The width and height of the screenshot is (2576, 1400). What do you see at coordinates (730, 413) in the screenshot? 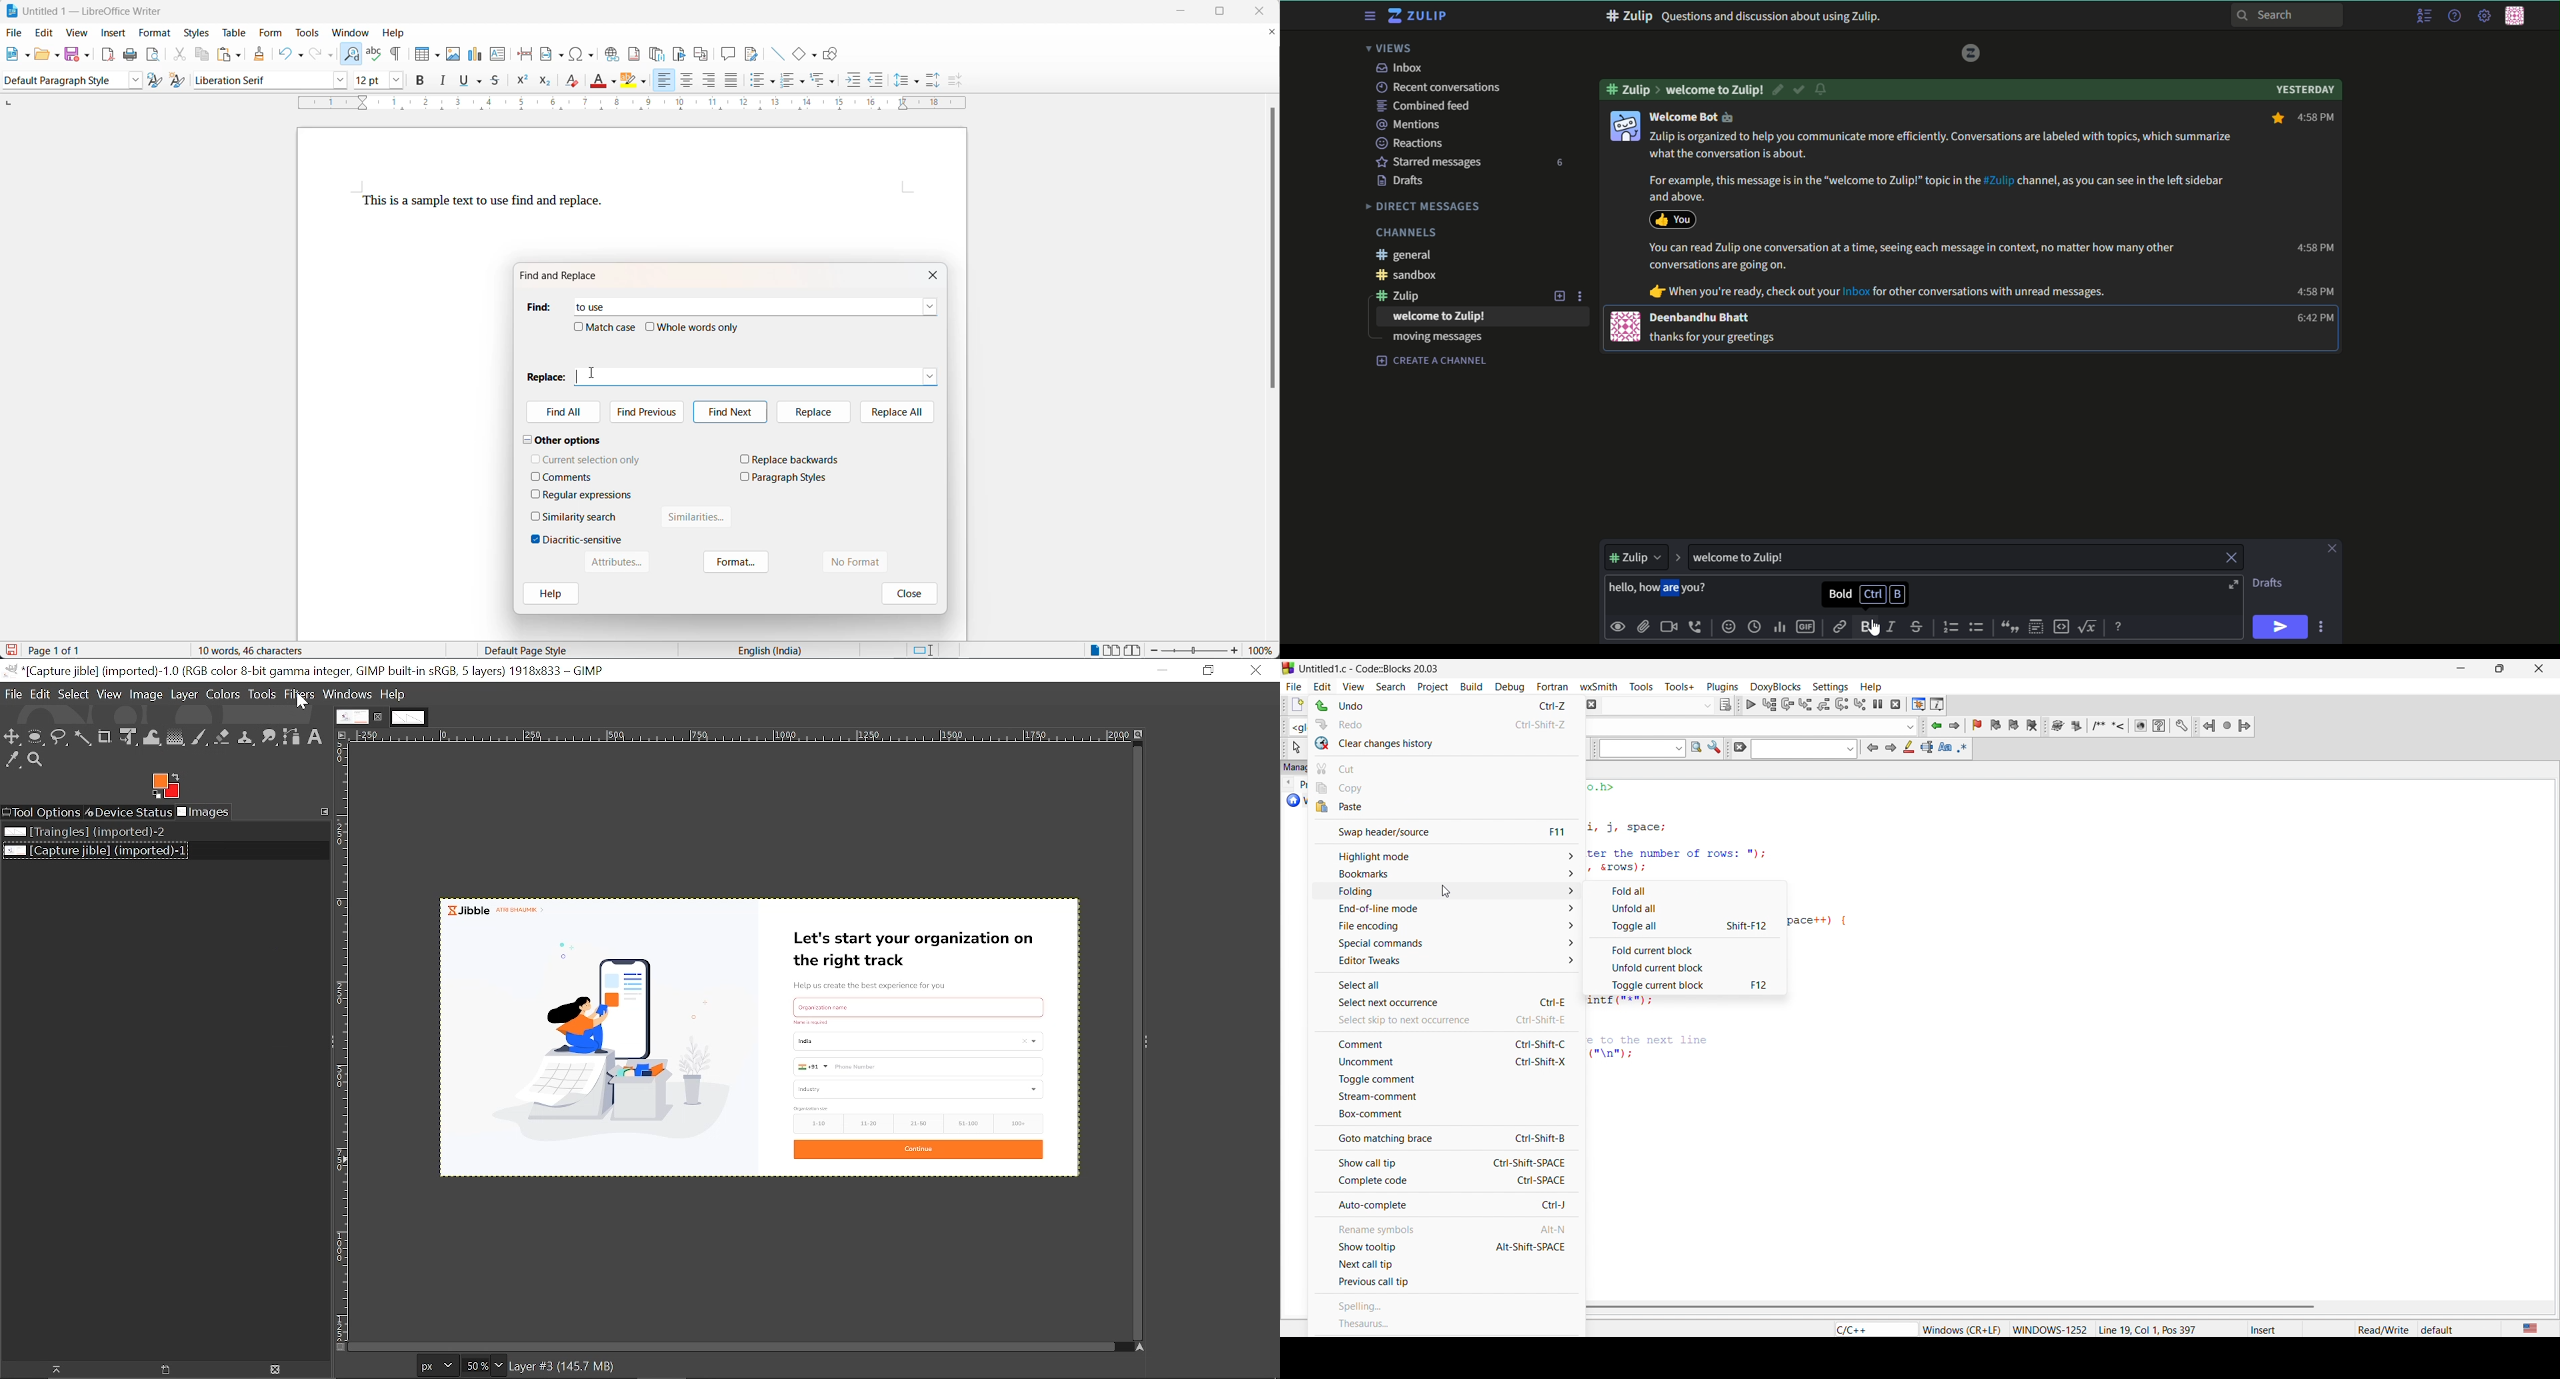
I see `find next` at bounding box center [730, 413].